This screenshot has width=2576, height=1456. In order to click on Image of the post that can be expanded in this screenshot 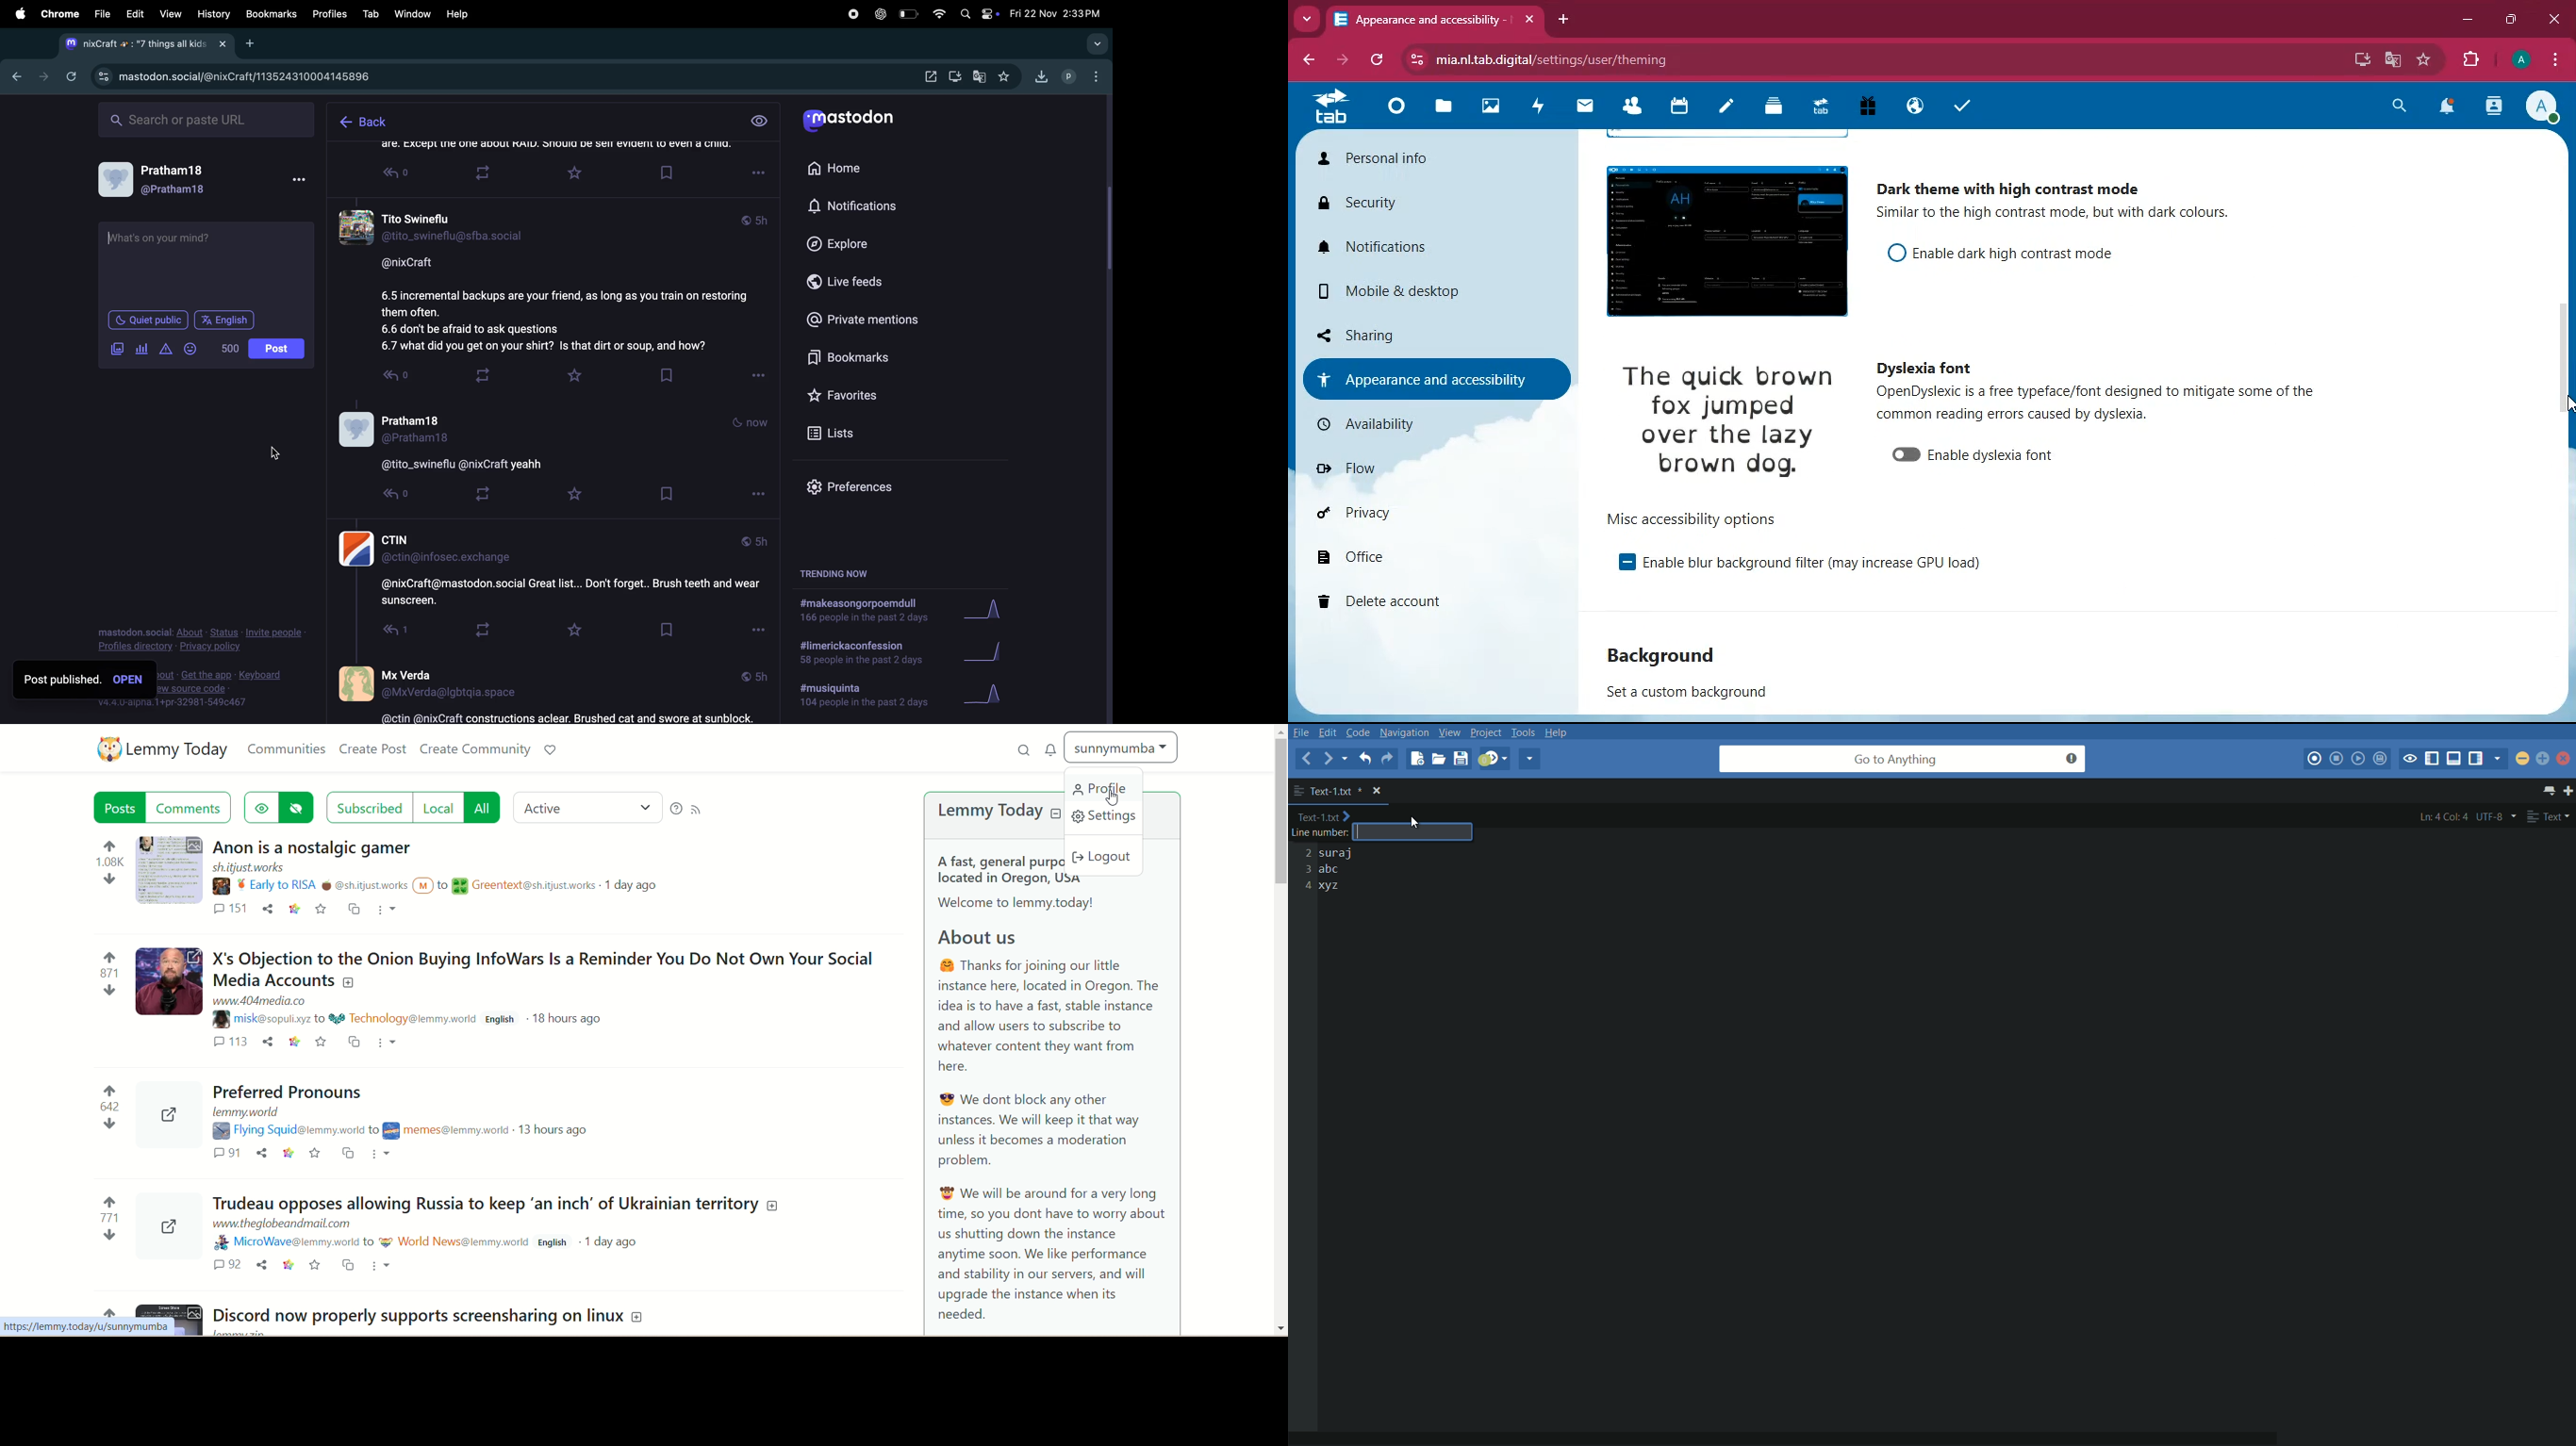, I will do `click(170, 1319)`.